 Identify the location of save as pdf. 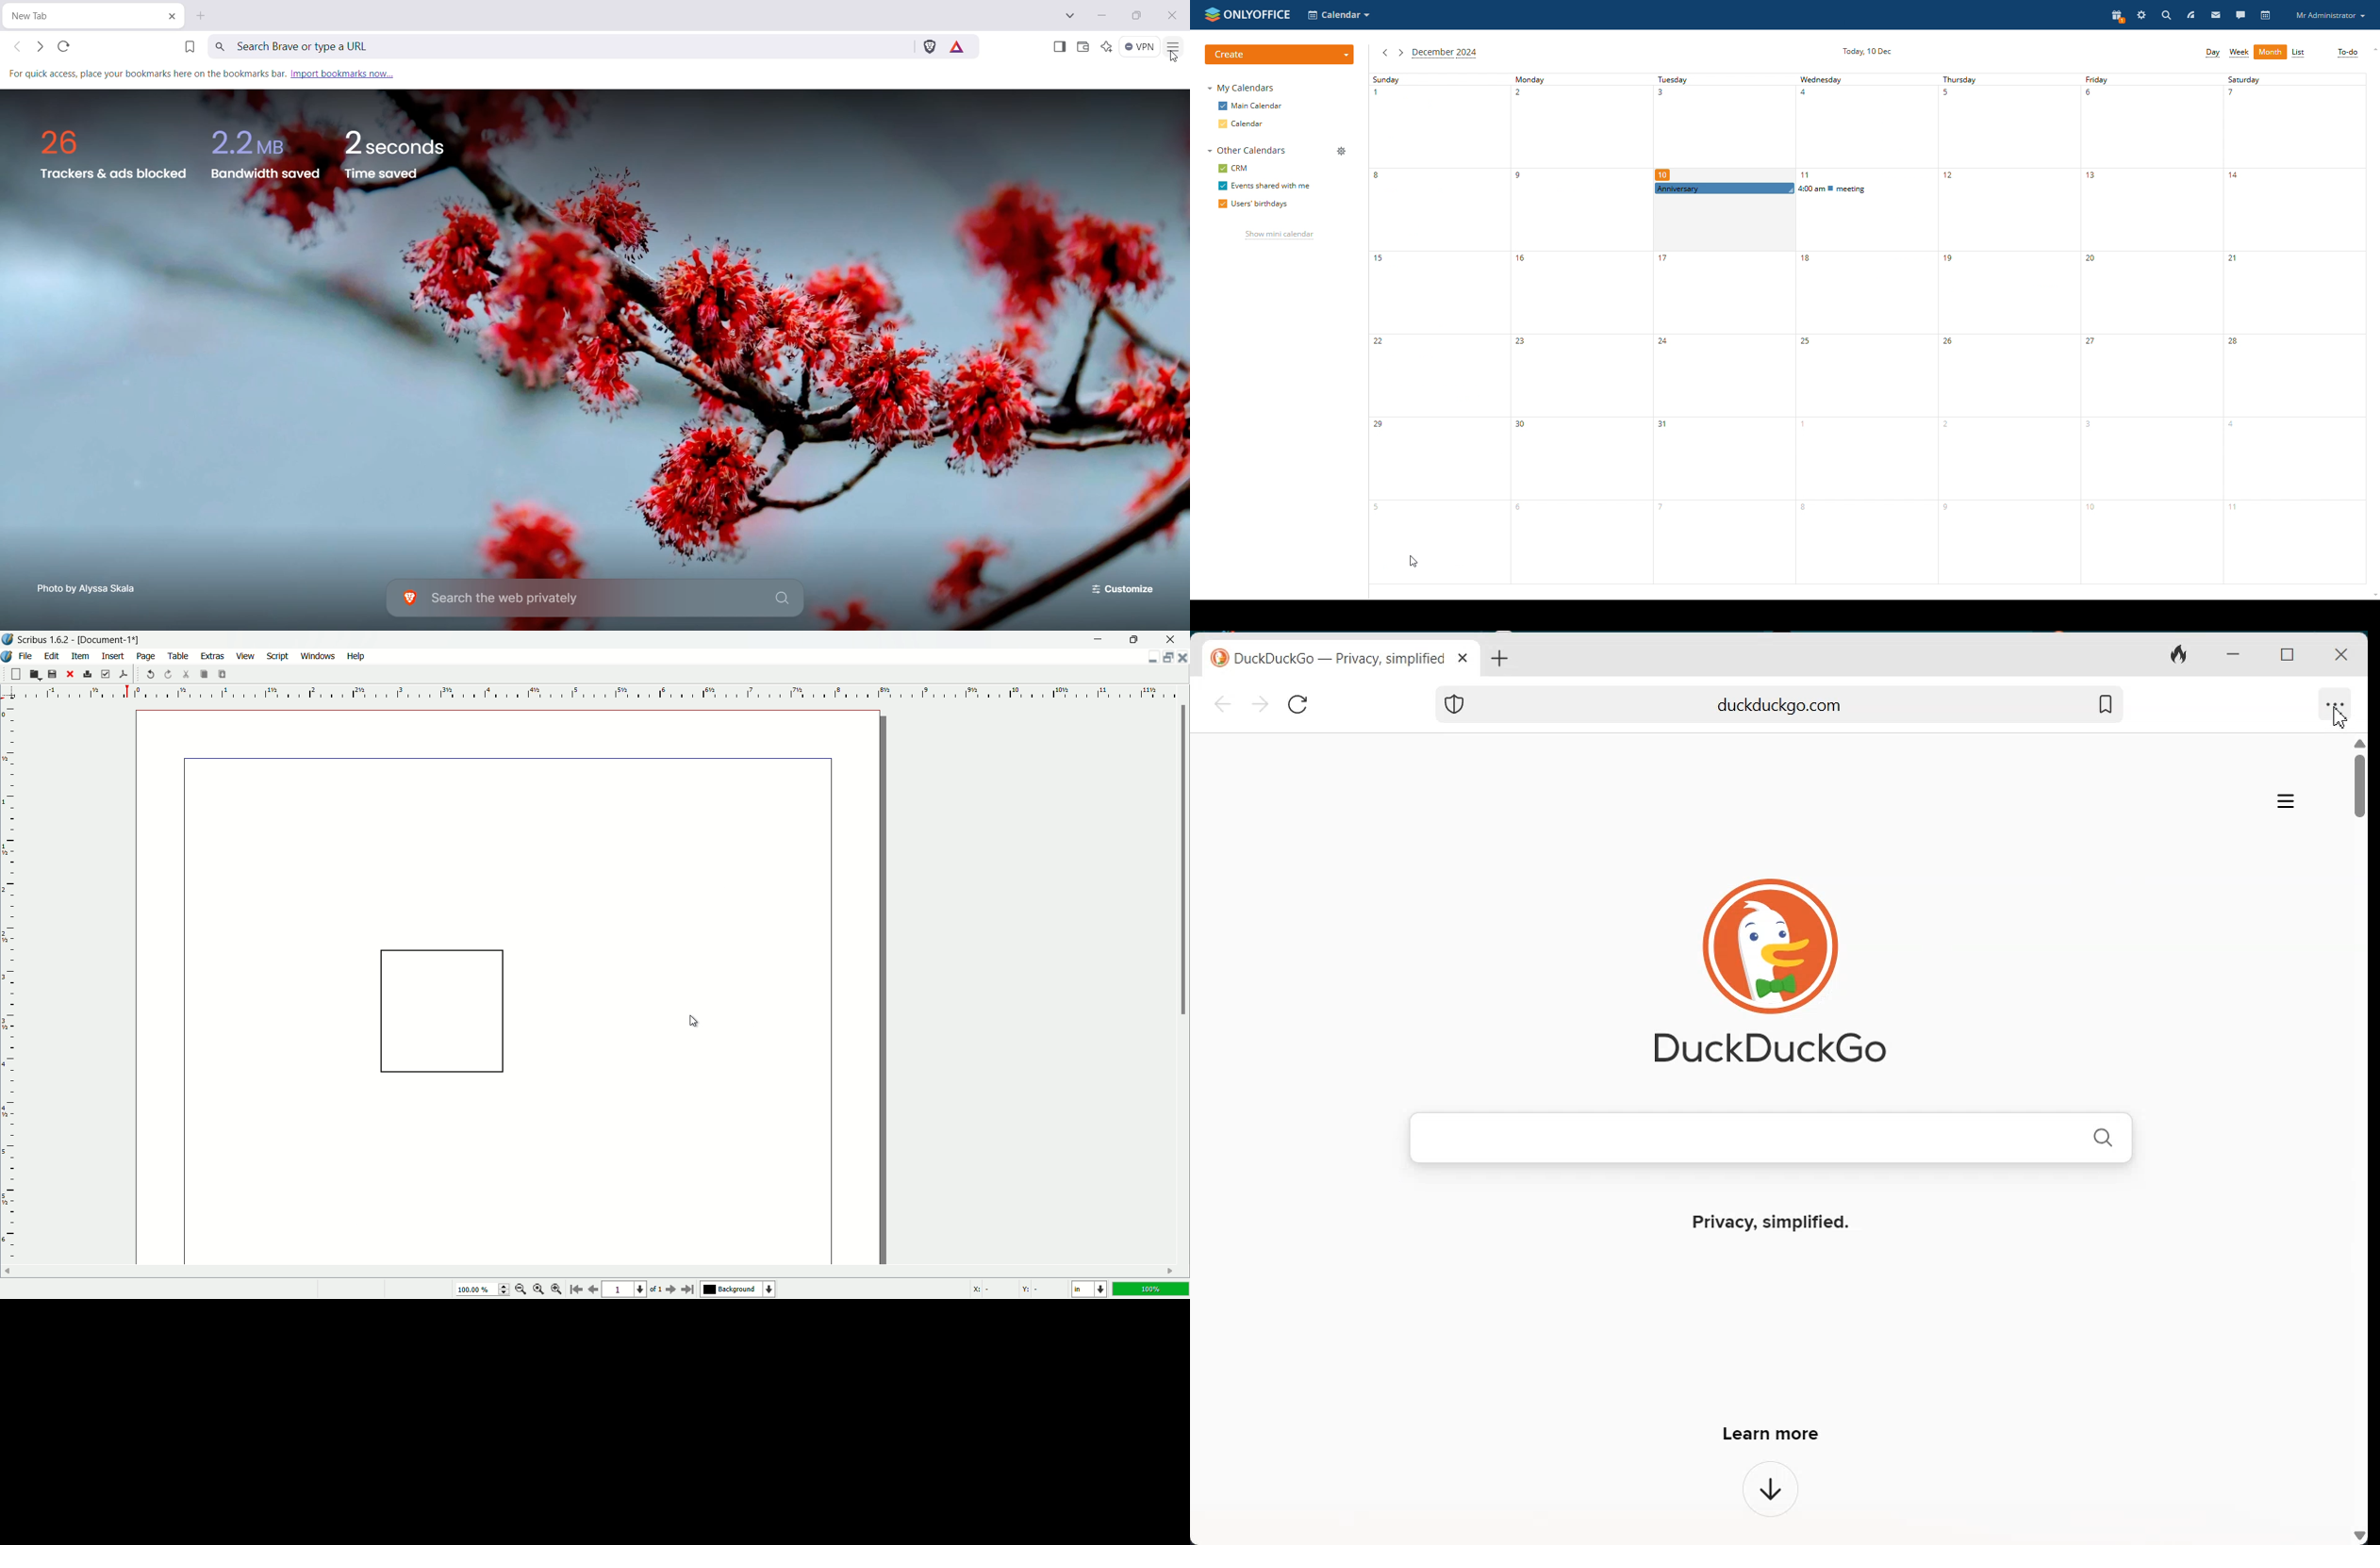
(123, 675).